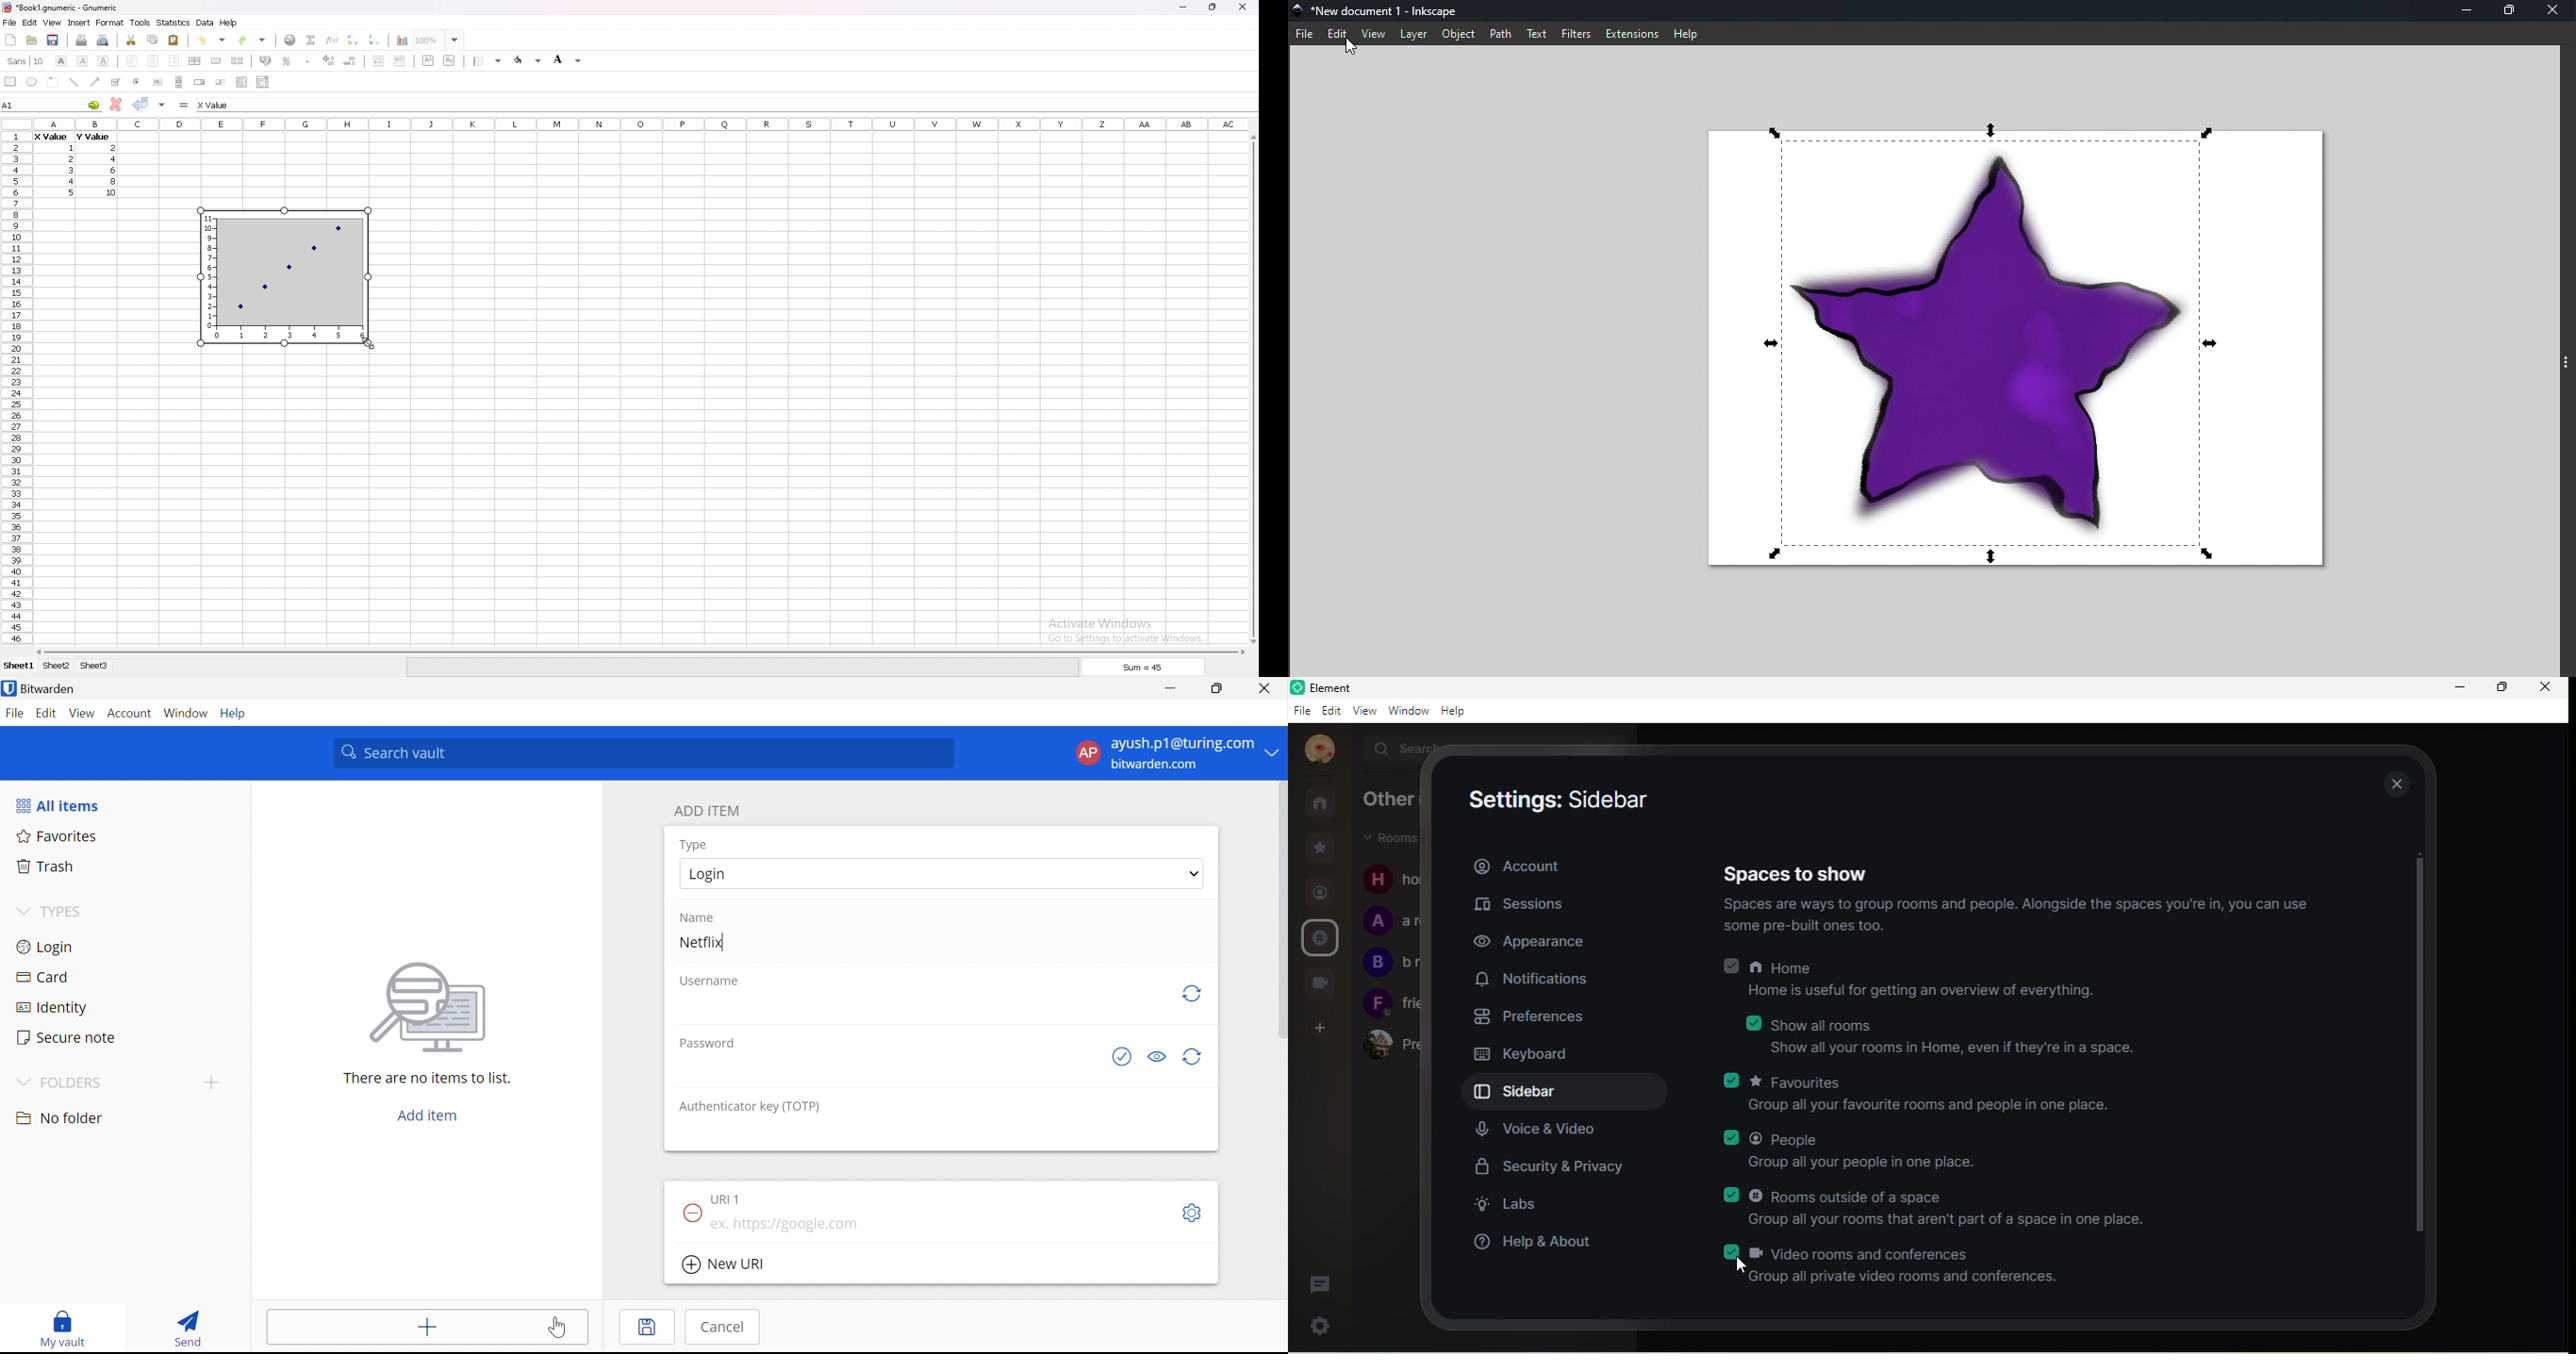 This screenshot has width=2576, height=1372. I want to click on scroll bar, so click(1252, 389).